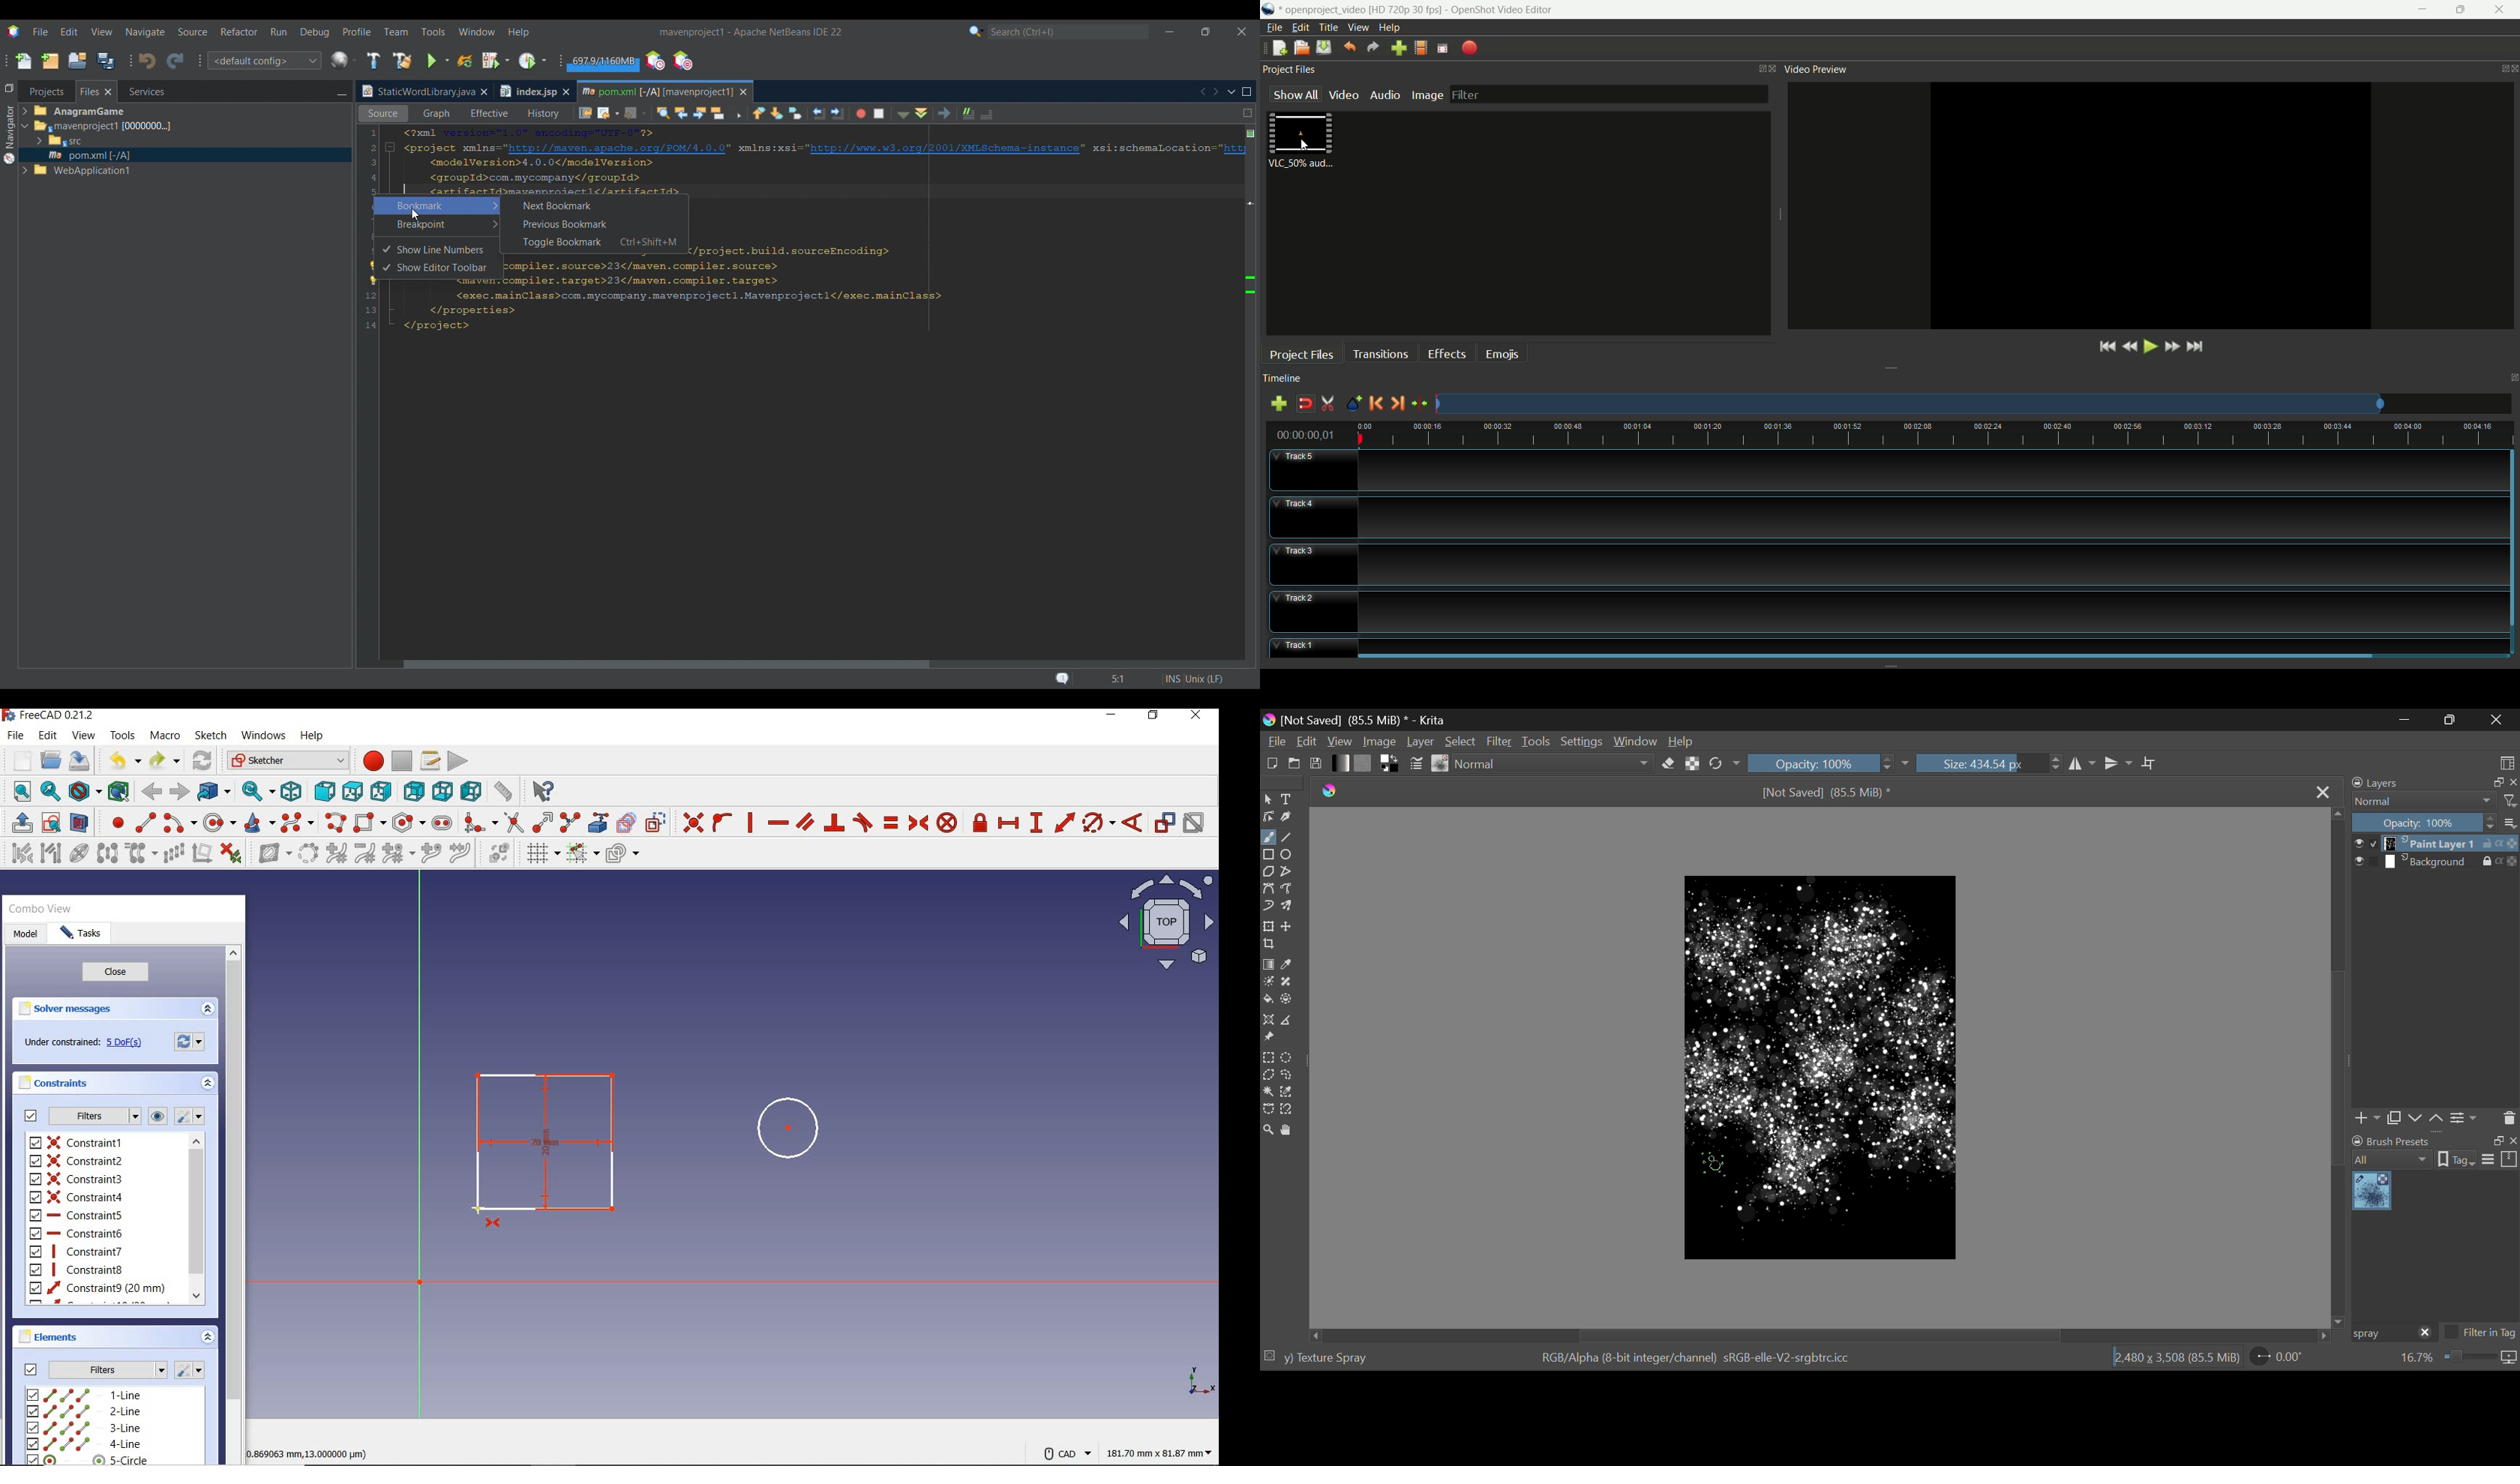  Describe the element at coordinates (122, 759) in the screenshot. I see `undo` at that location.